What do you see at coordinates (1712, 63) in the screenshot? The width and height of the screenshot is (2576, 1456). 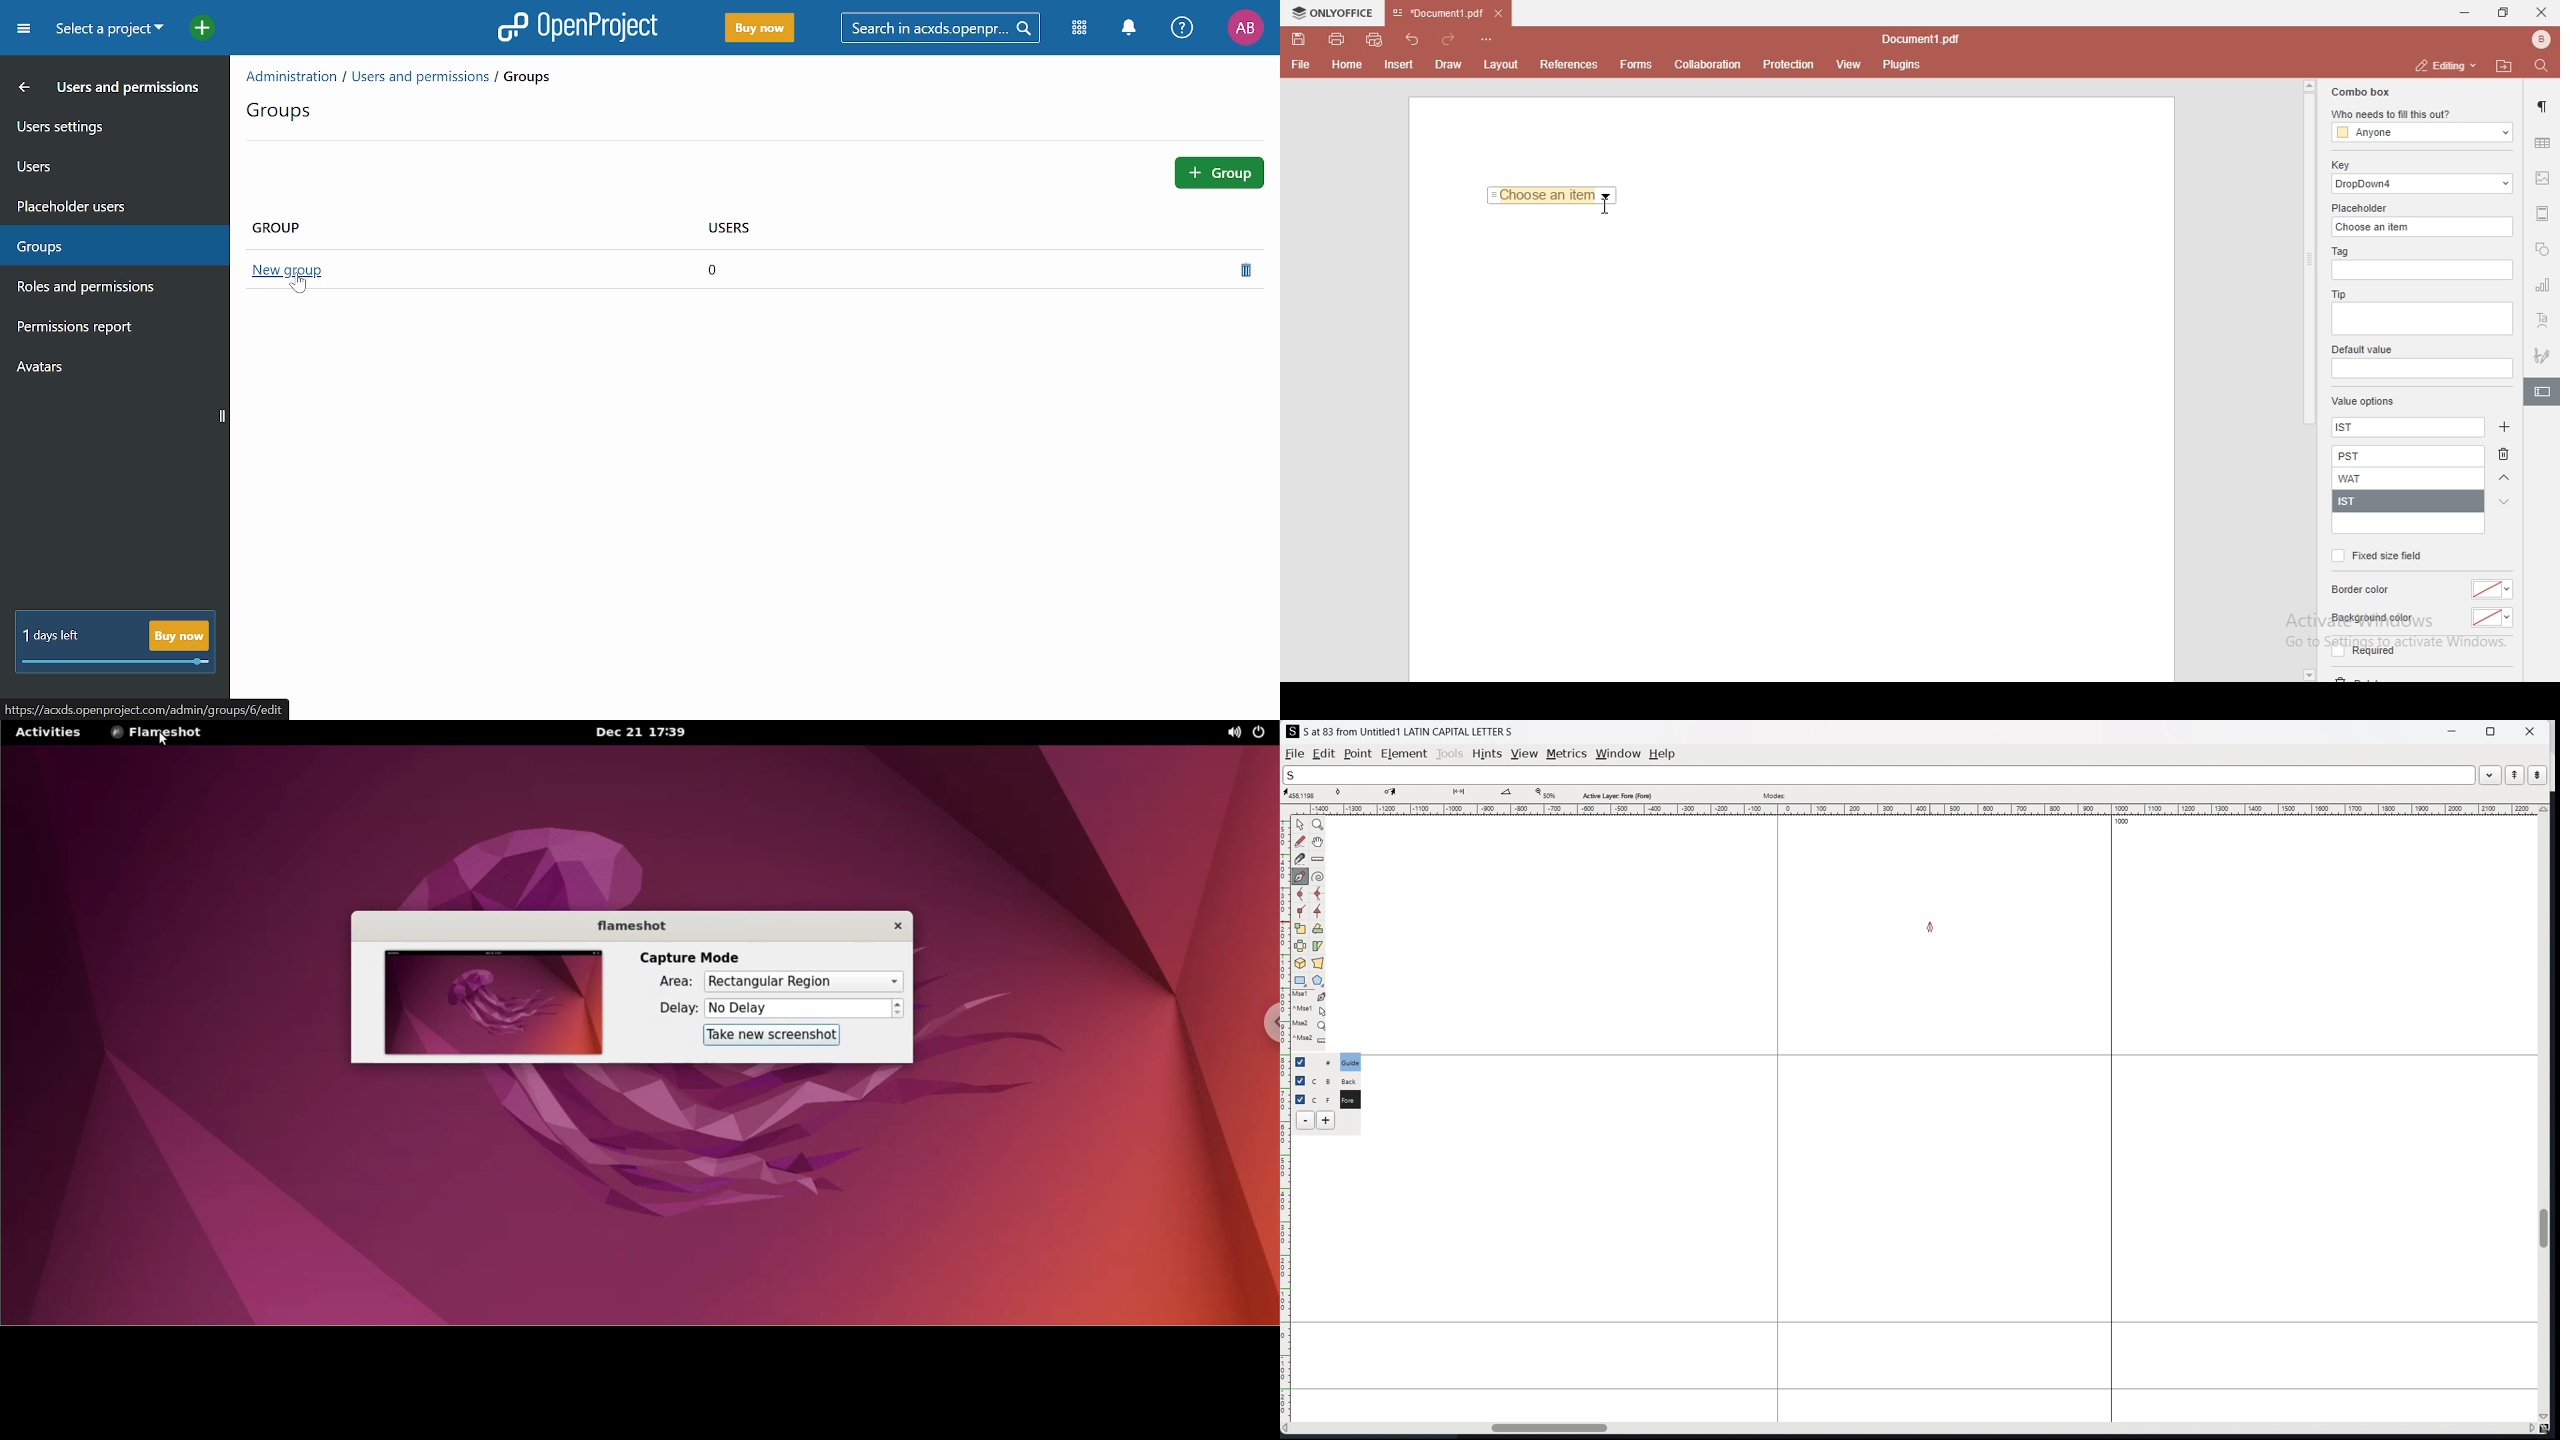 I see `collaboration` at bounding box center [1712, 63].